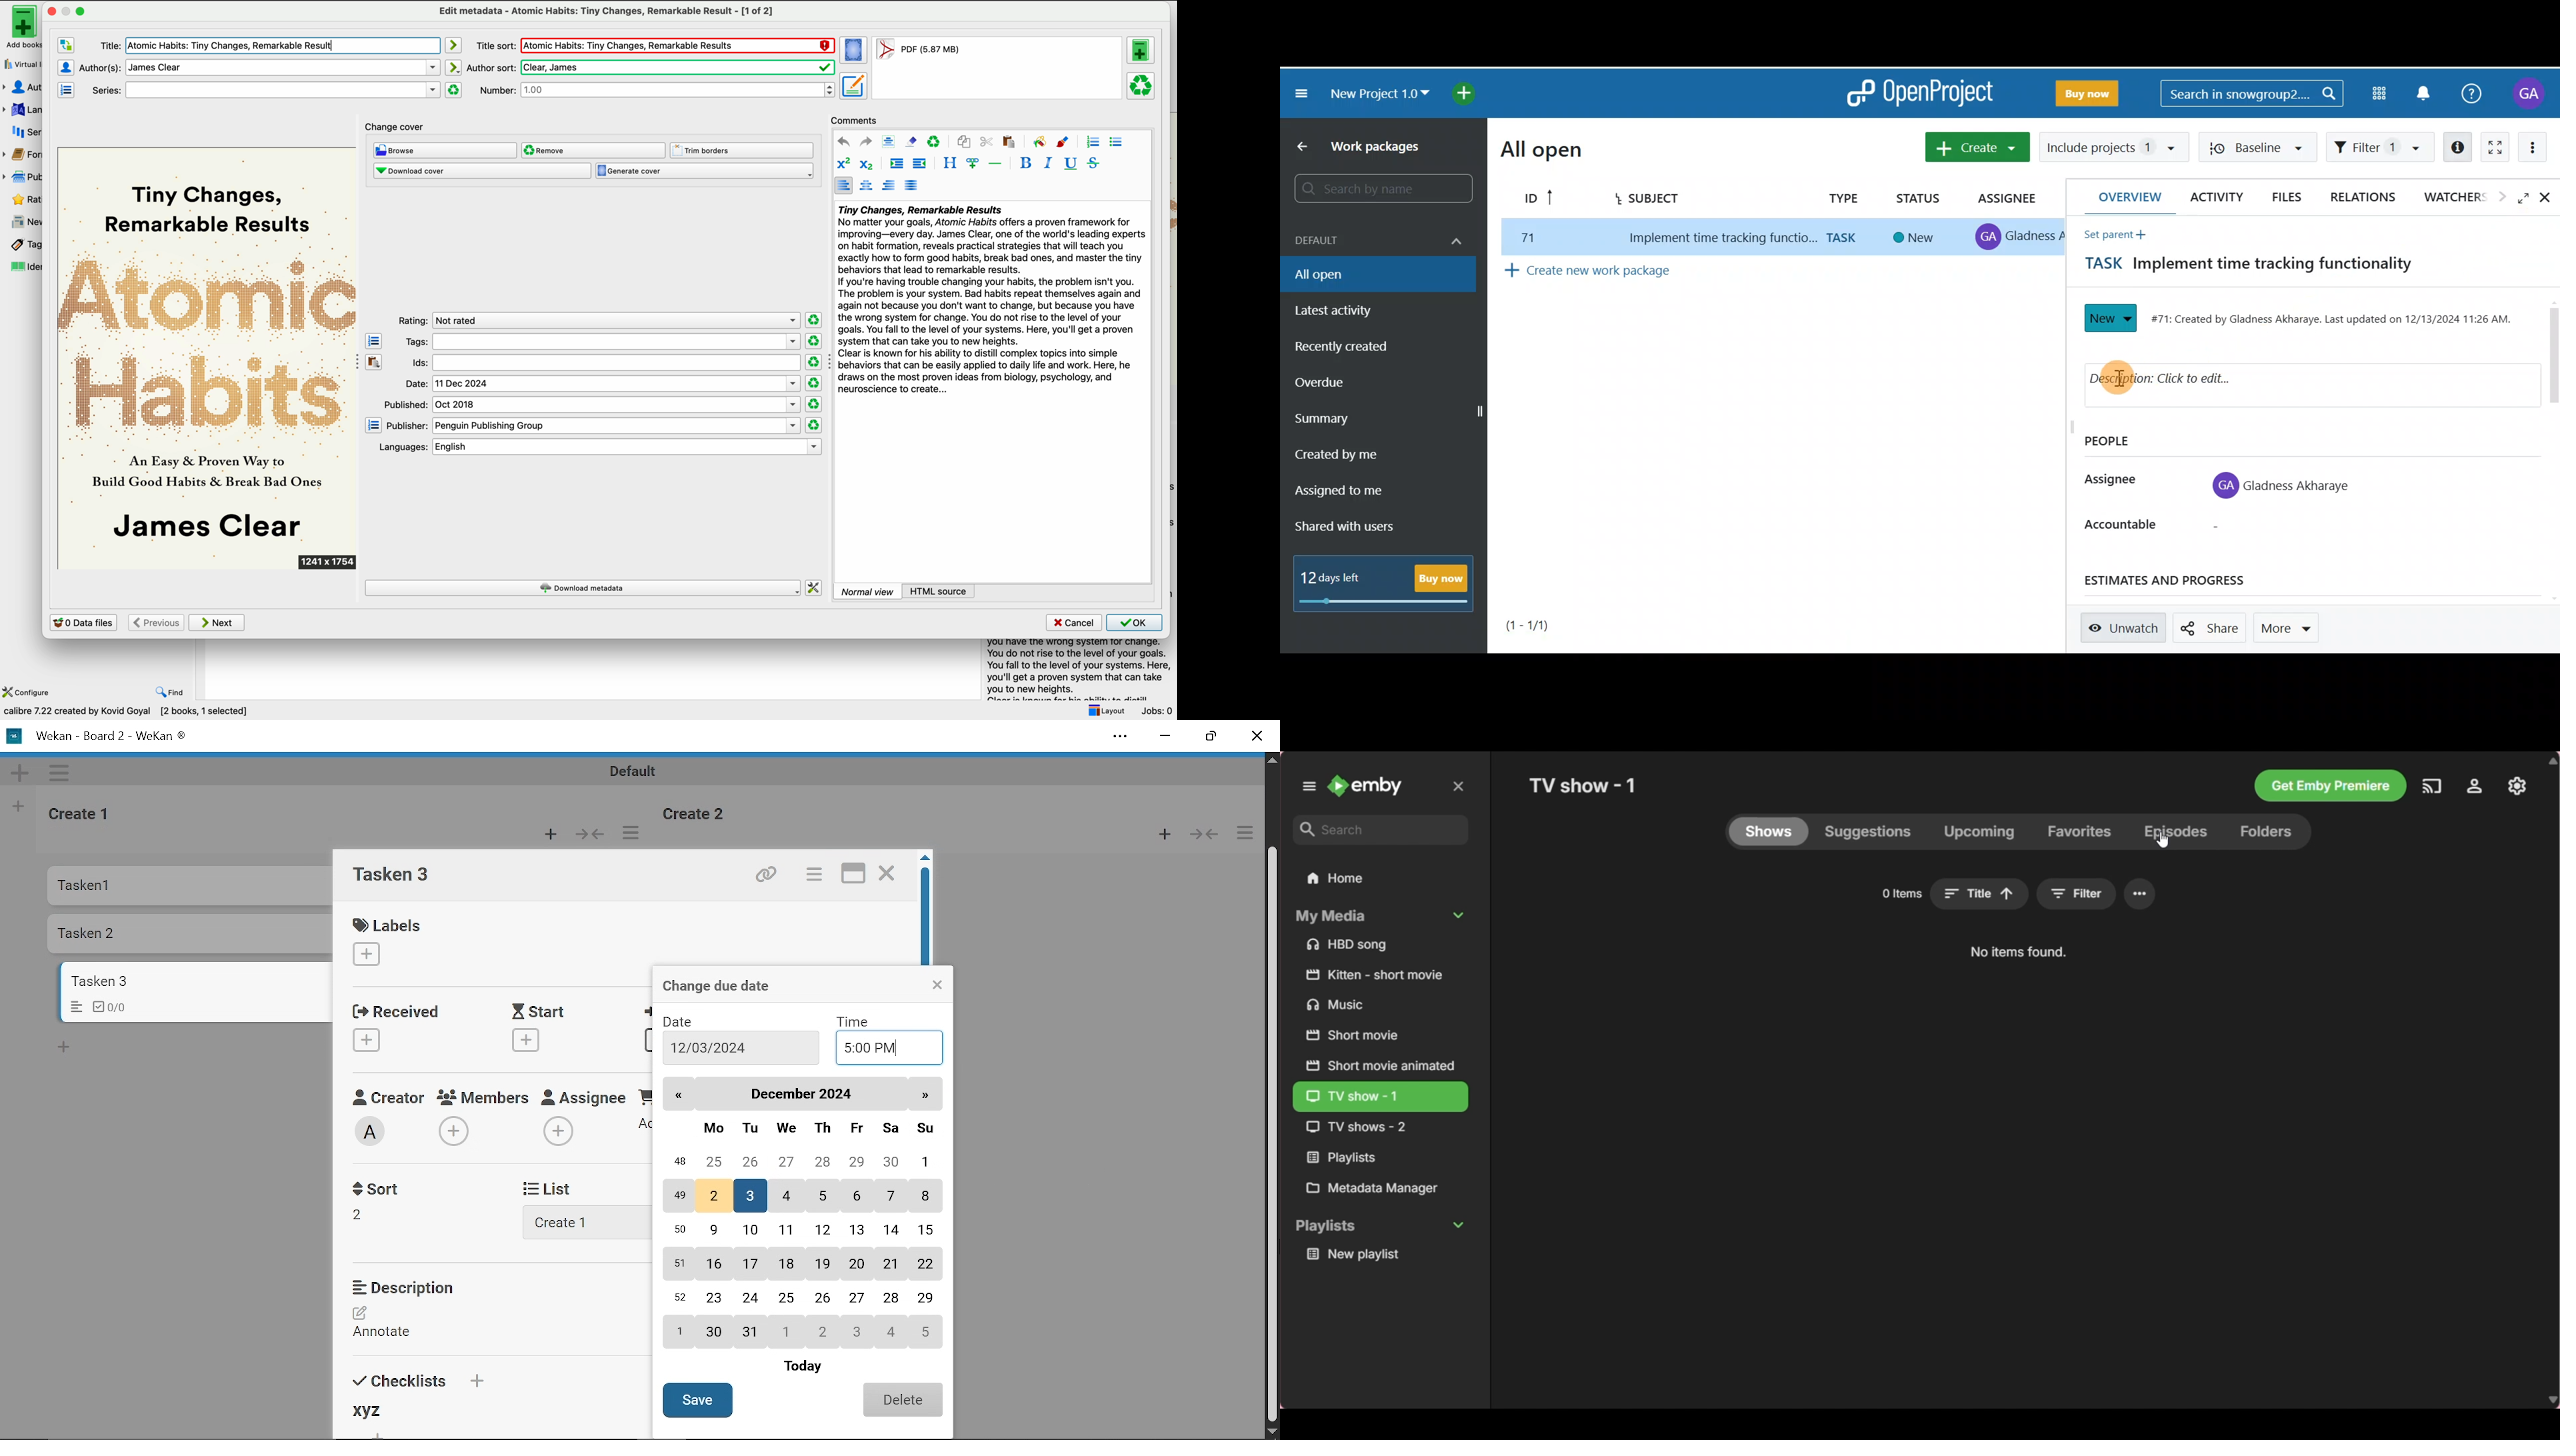 The height and width of the screenshot is (1456, 2576). I want to click on next button, so click(218, 623).